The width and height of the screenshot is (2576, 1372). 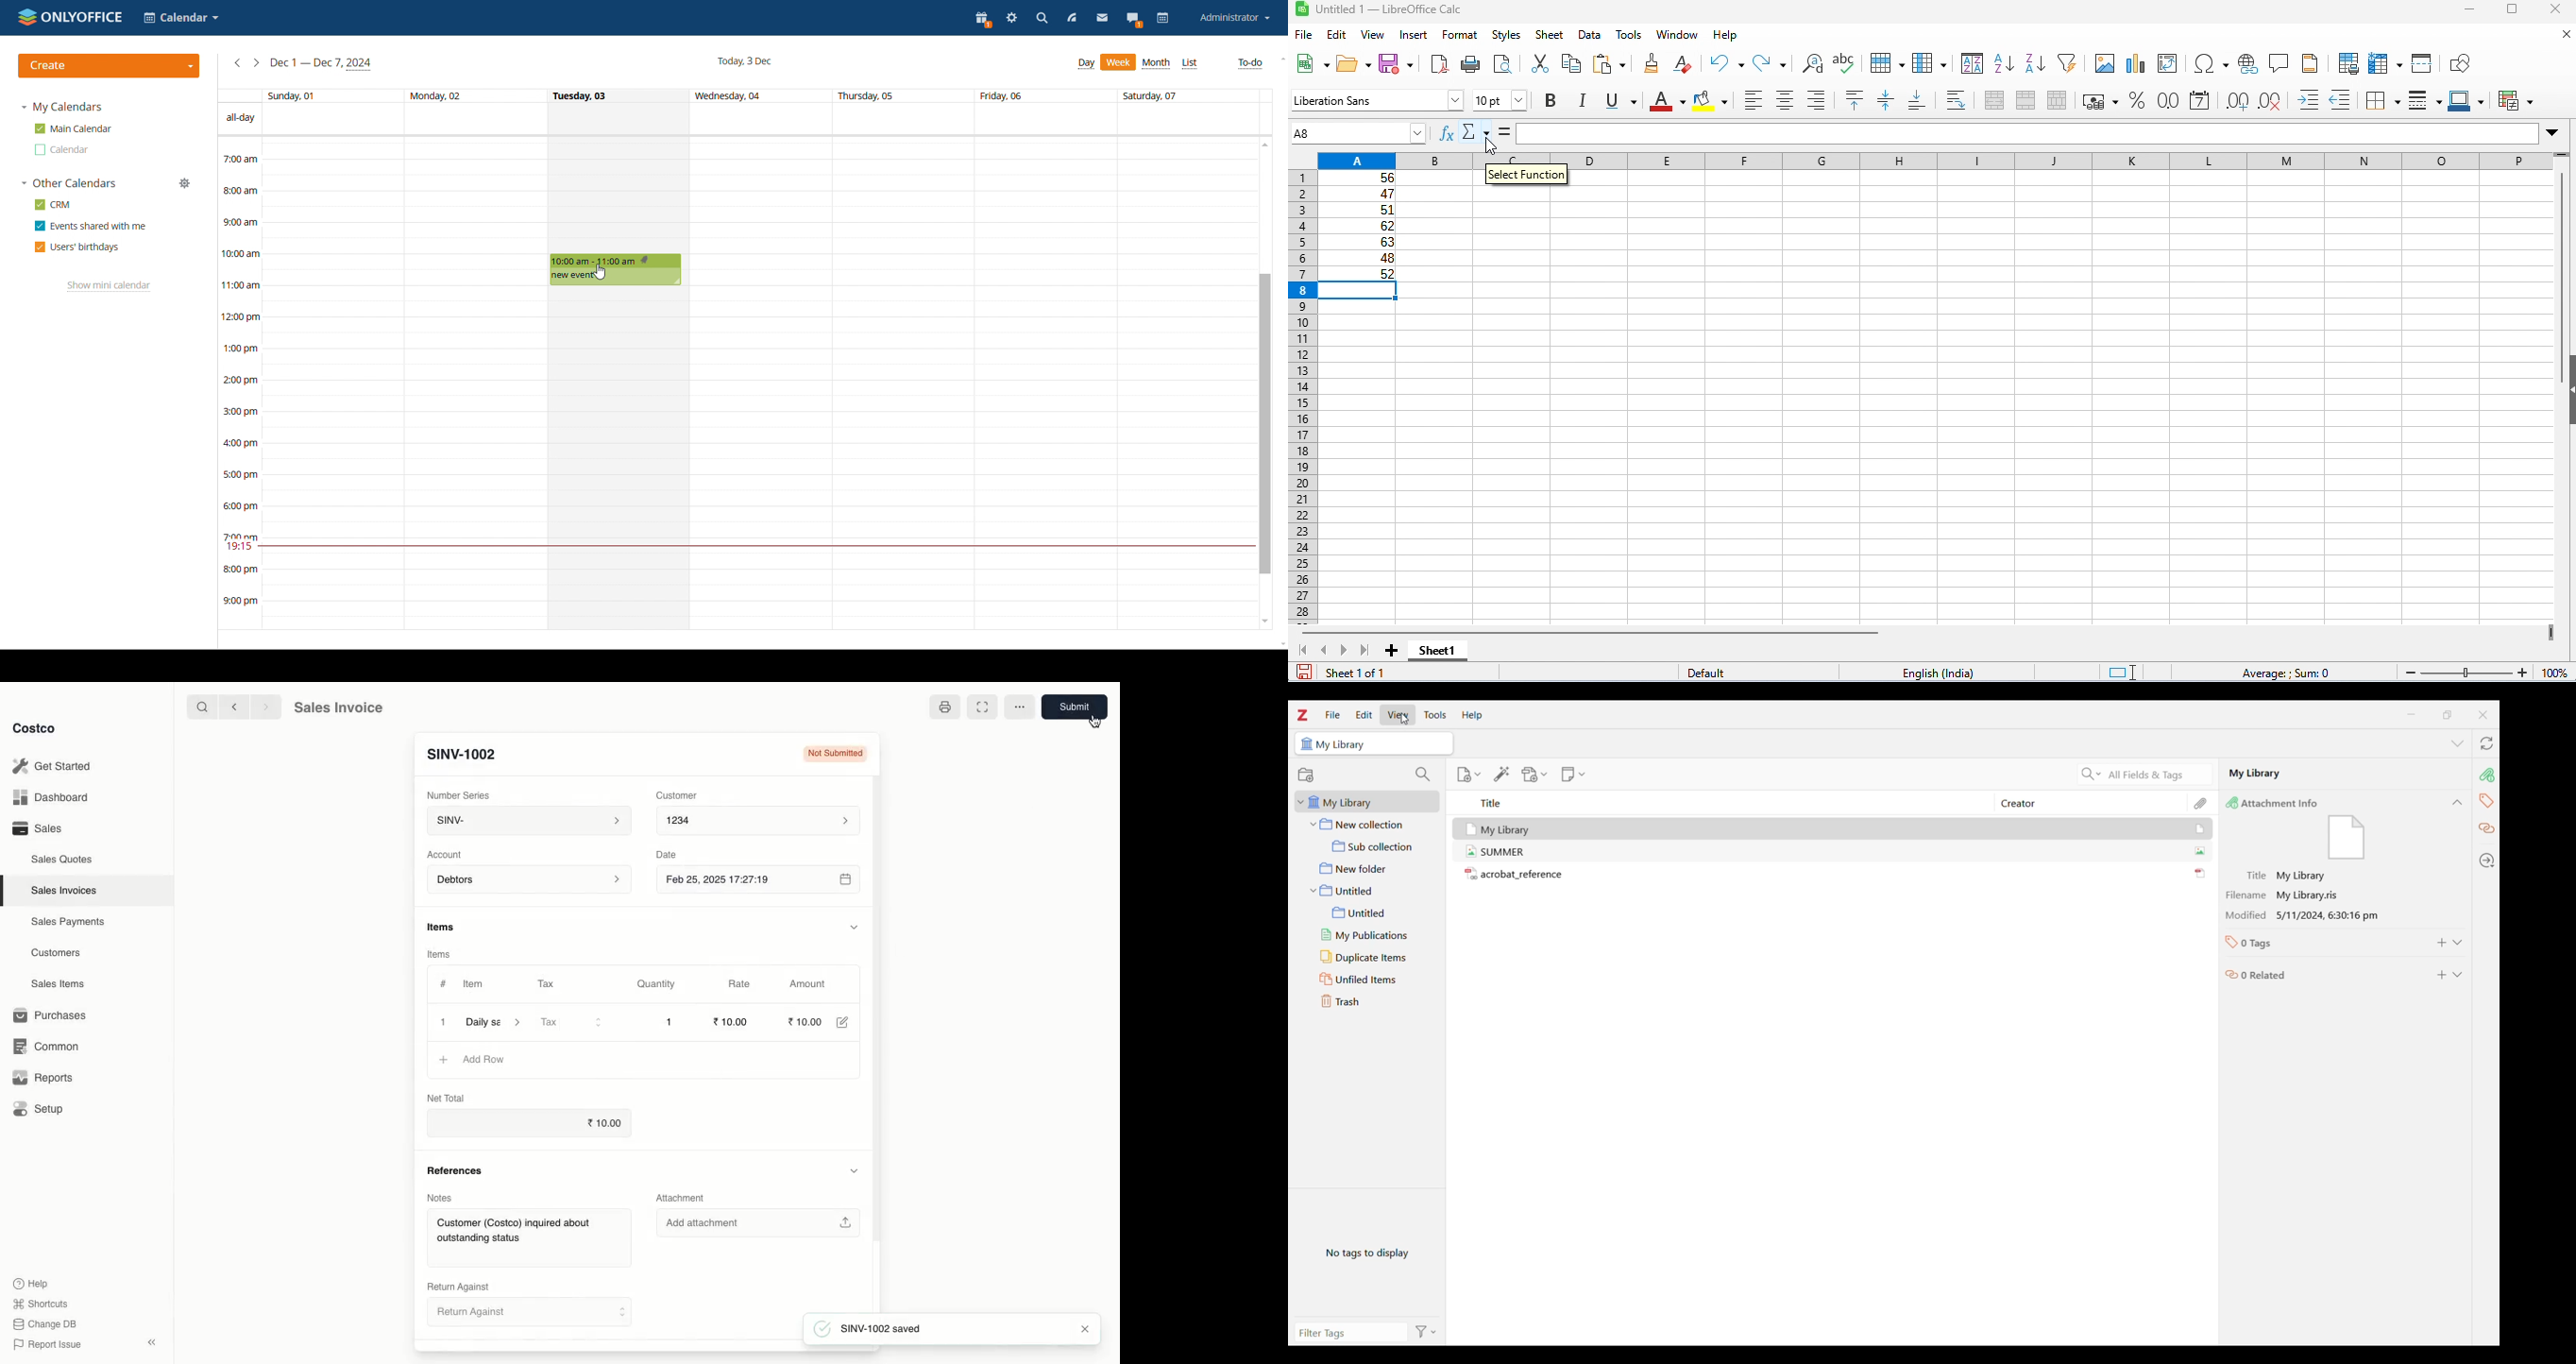 I want to click on My Library, so click(x=1513, y=829).